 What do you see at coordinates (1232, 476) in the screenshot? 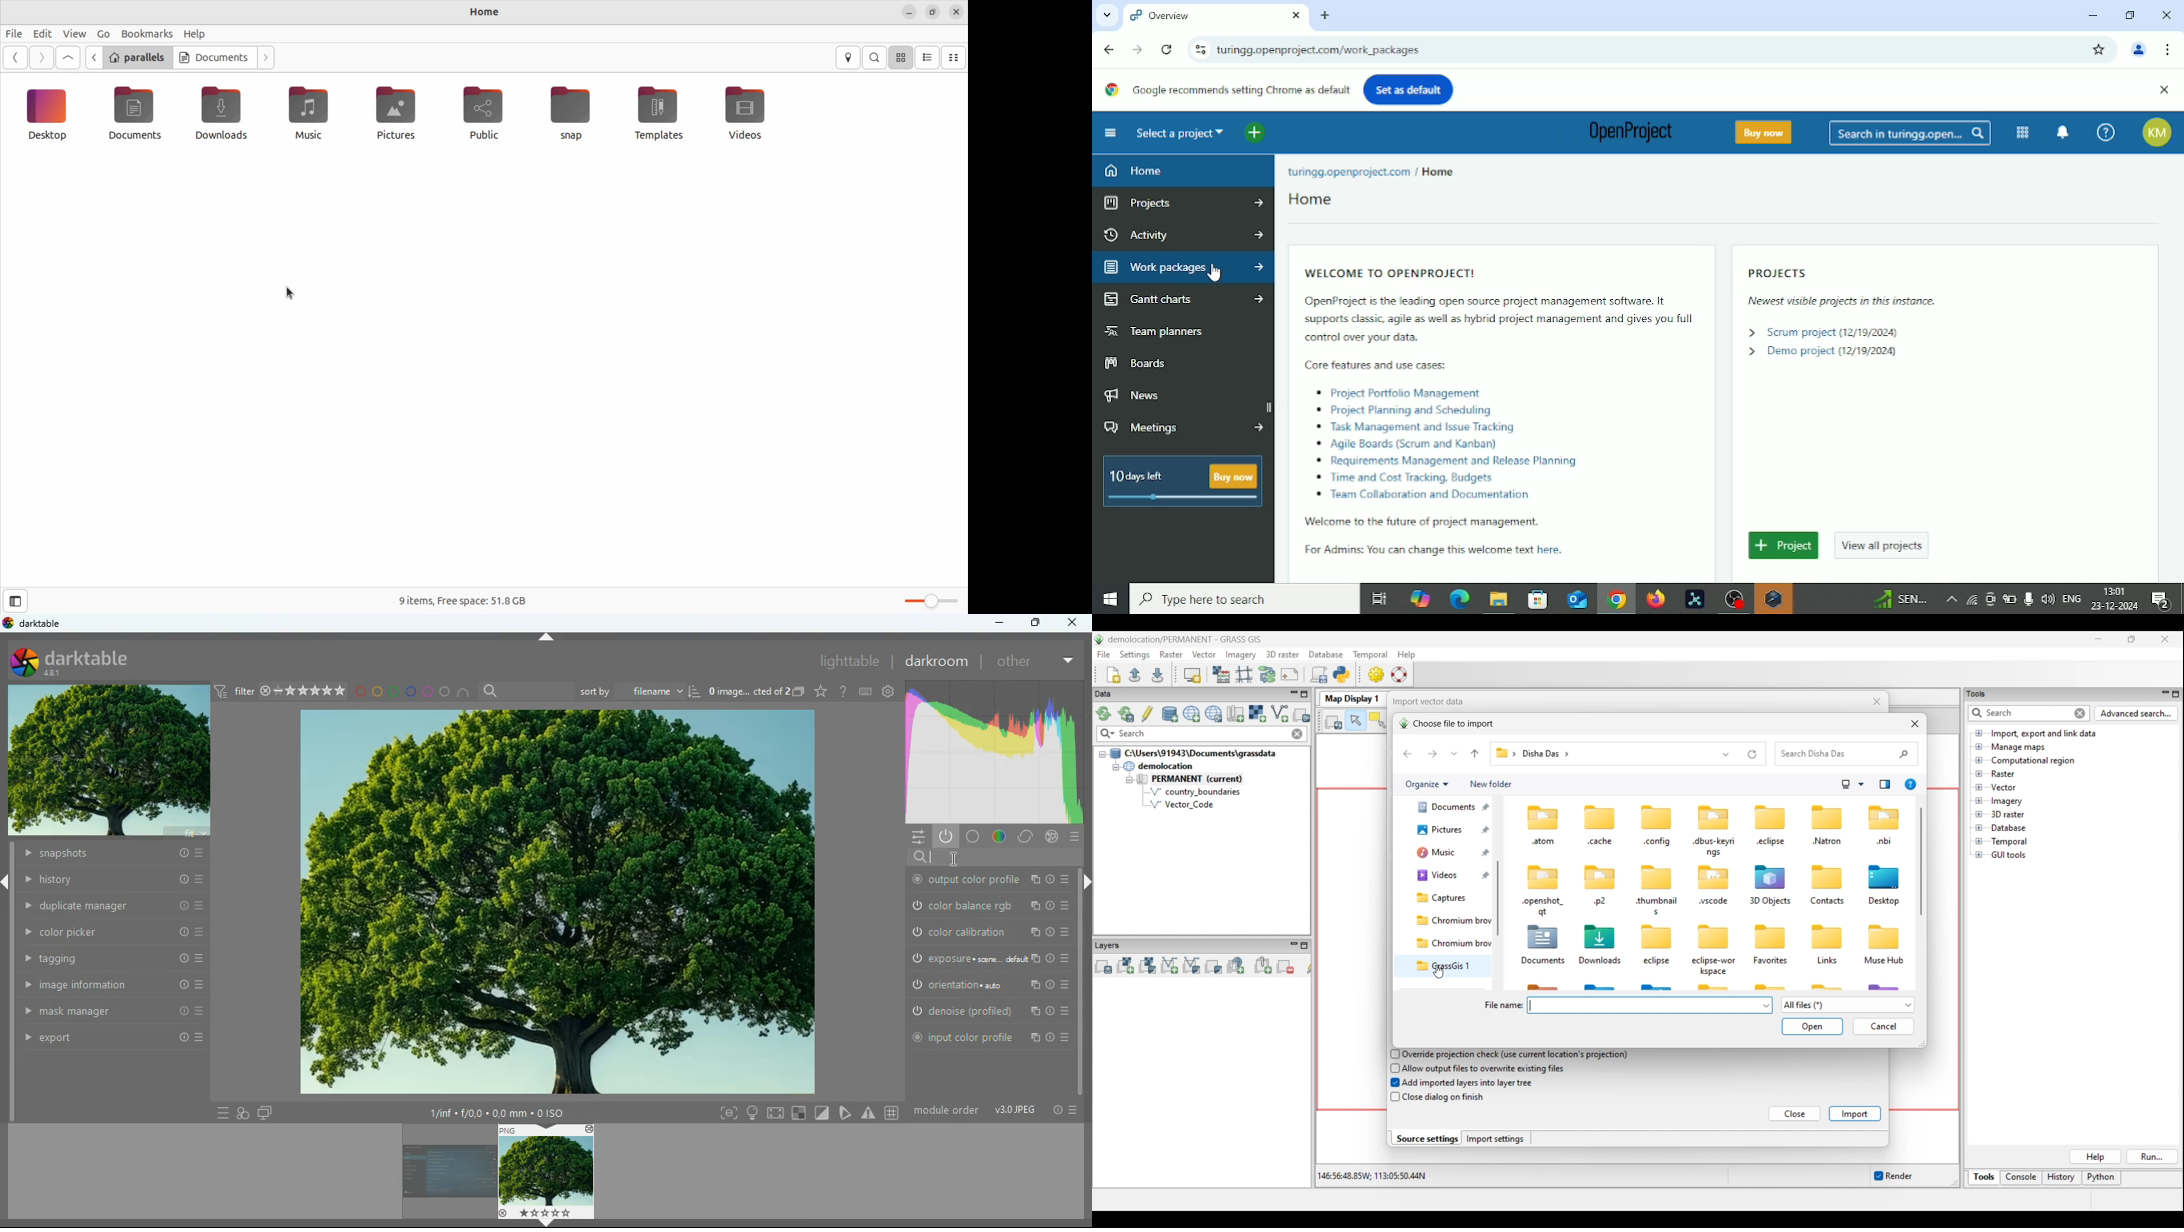
I see `buy now` at bounding box center [1232, 476].